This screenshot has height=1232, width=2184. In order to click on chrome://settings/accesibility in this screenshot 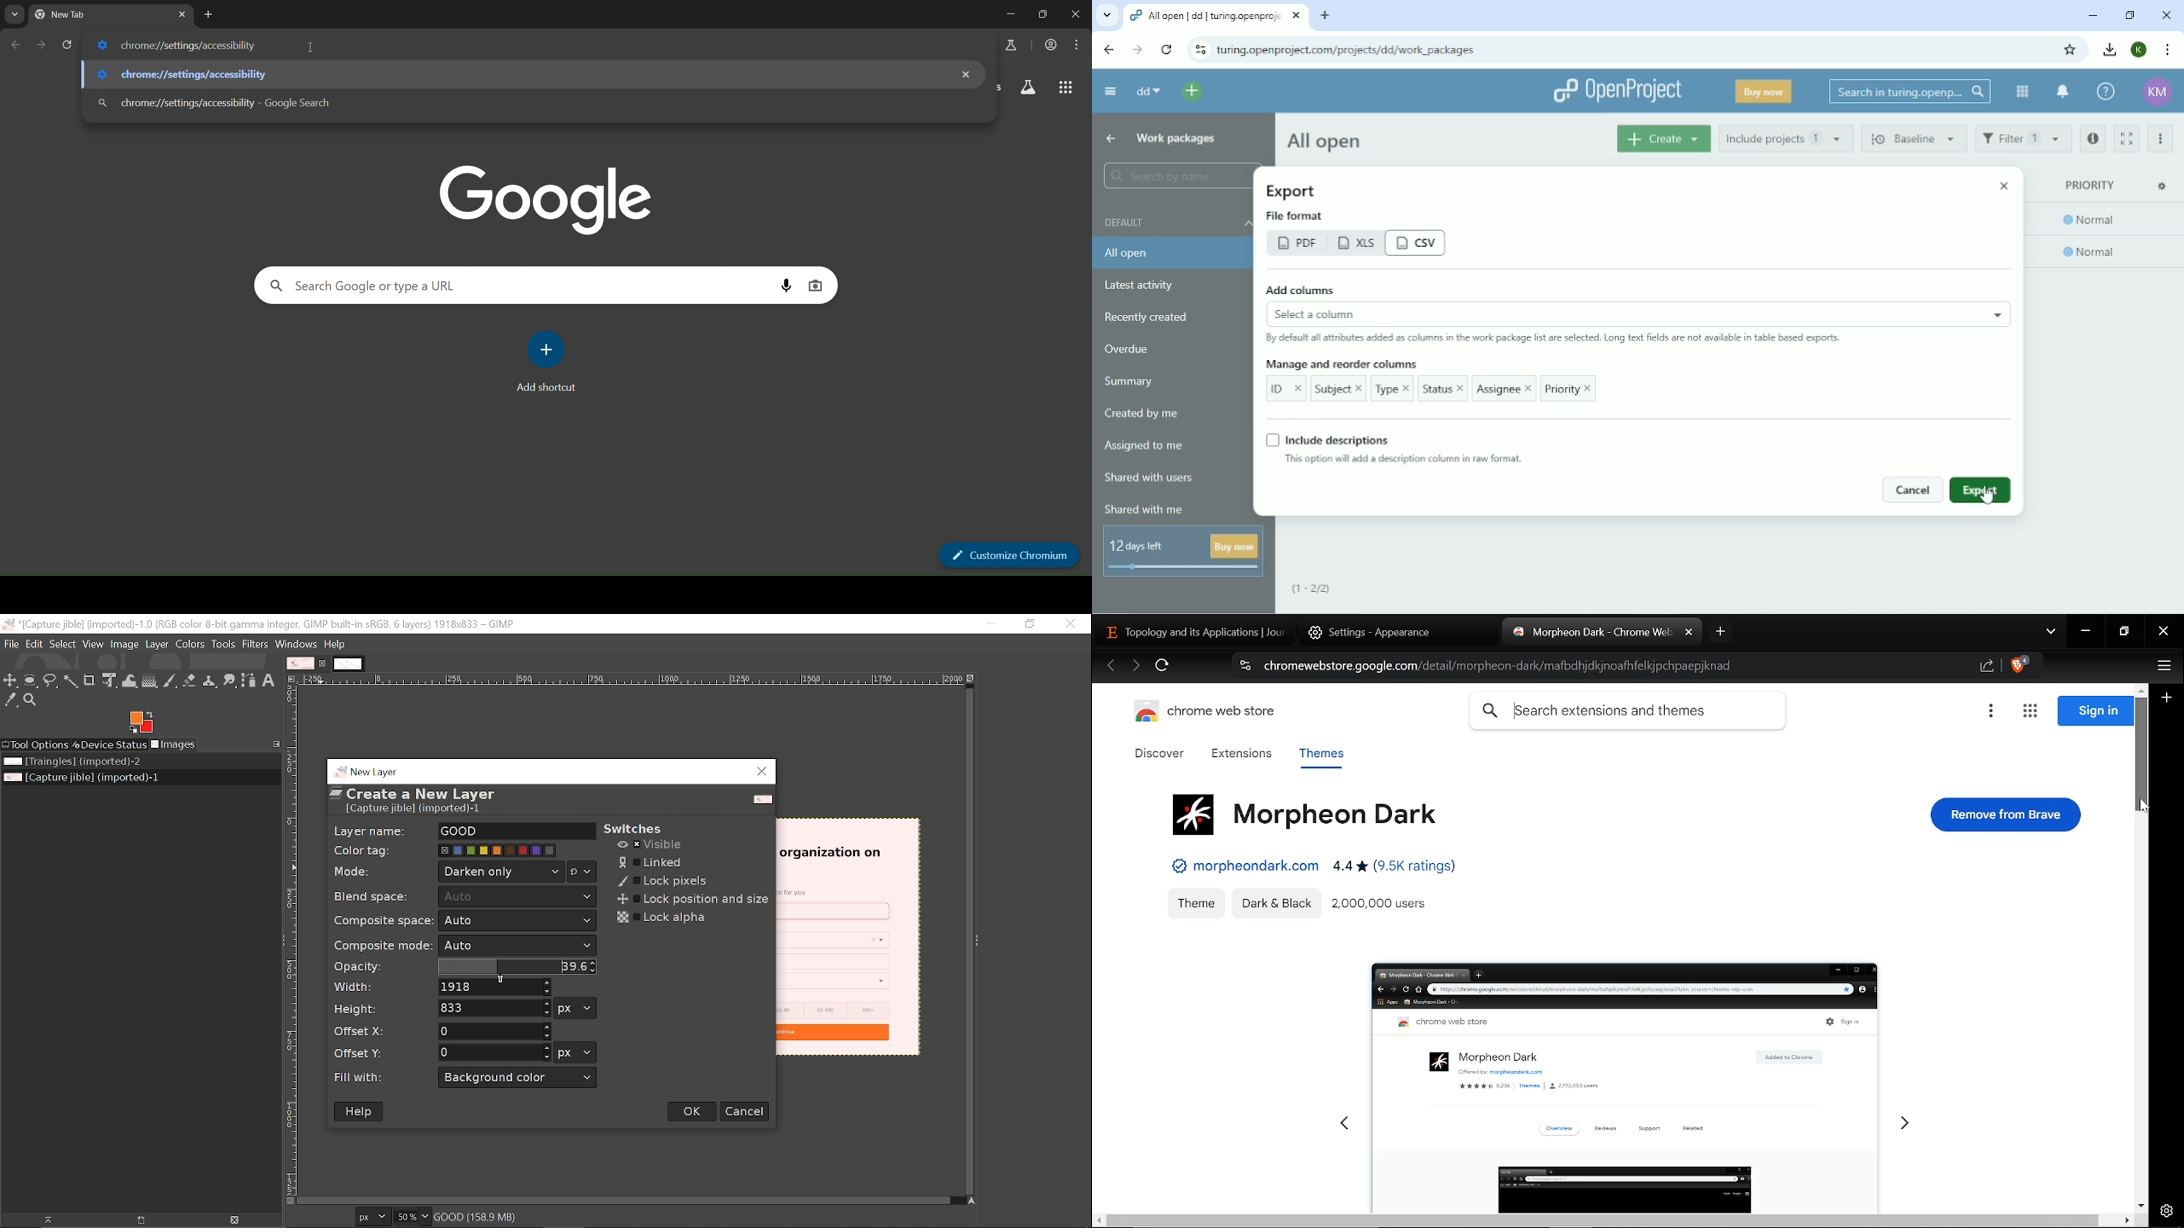, I will do `click(187, 76)`.